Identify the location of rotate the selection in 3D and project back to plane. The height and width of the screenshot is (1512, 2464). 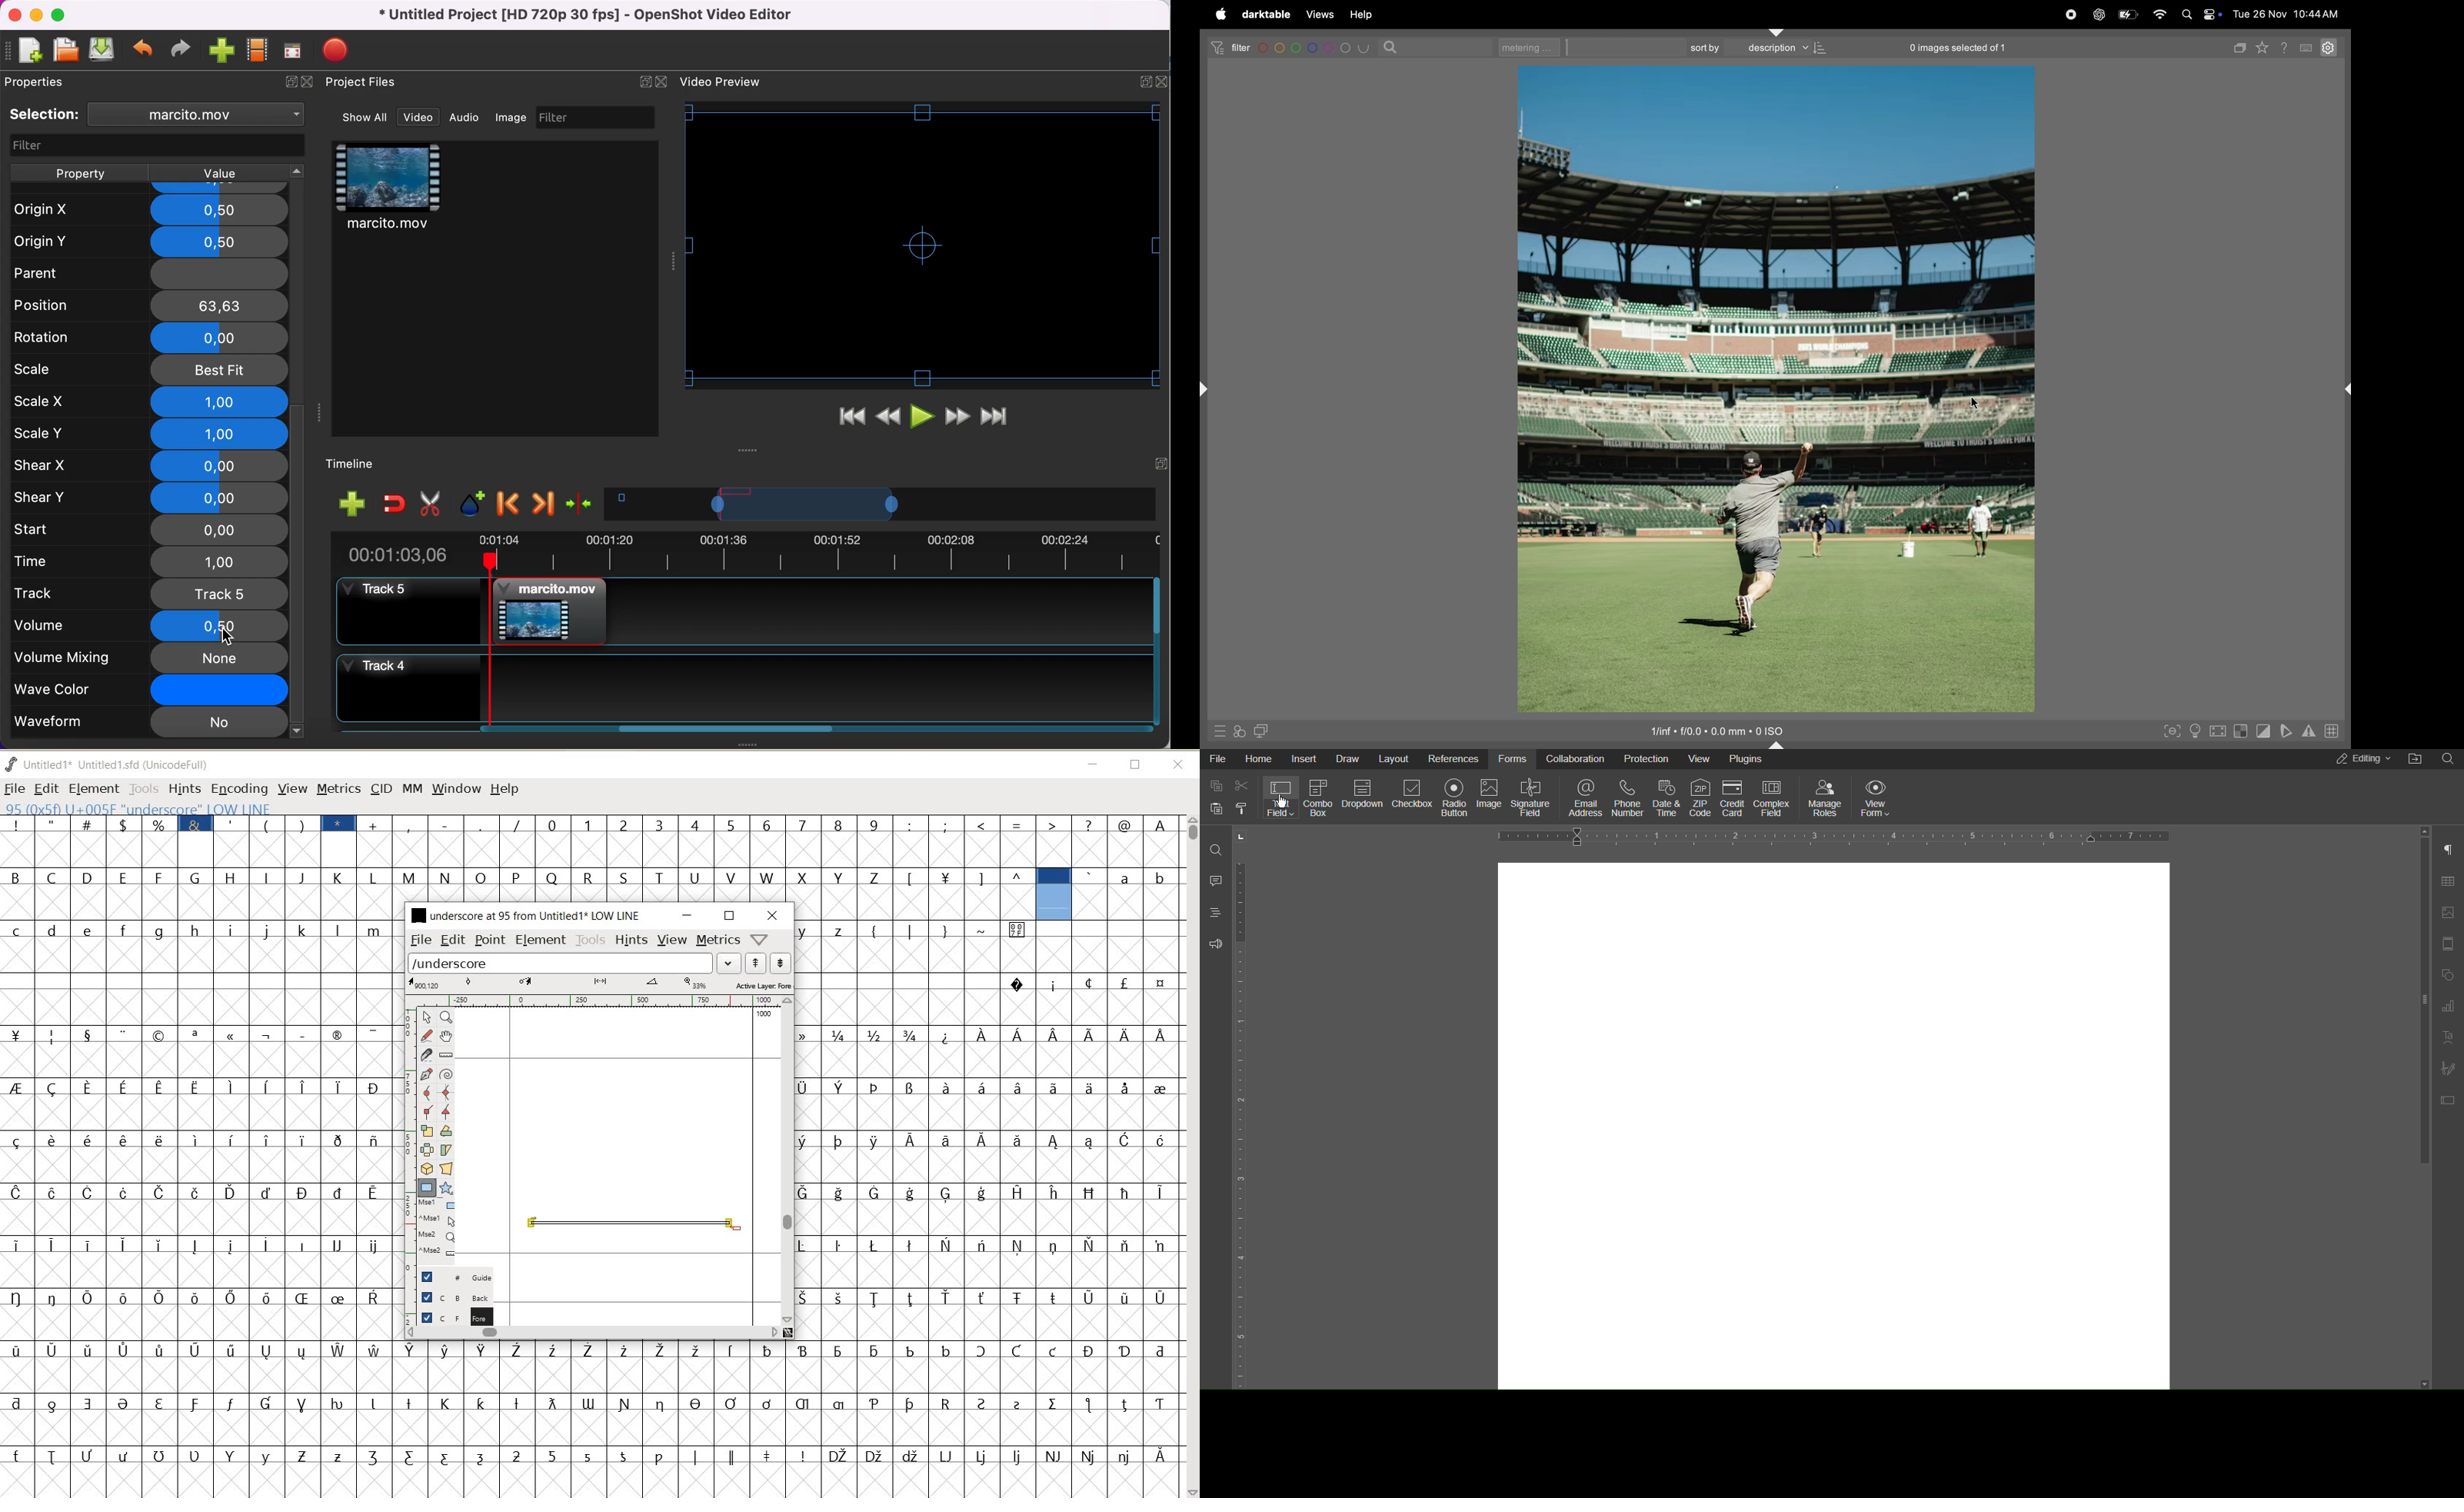
(426, 1168).